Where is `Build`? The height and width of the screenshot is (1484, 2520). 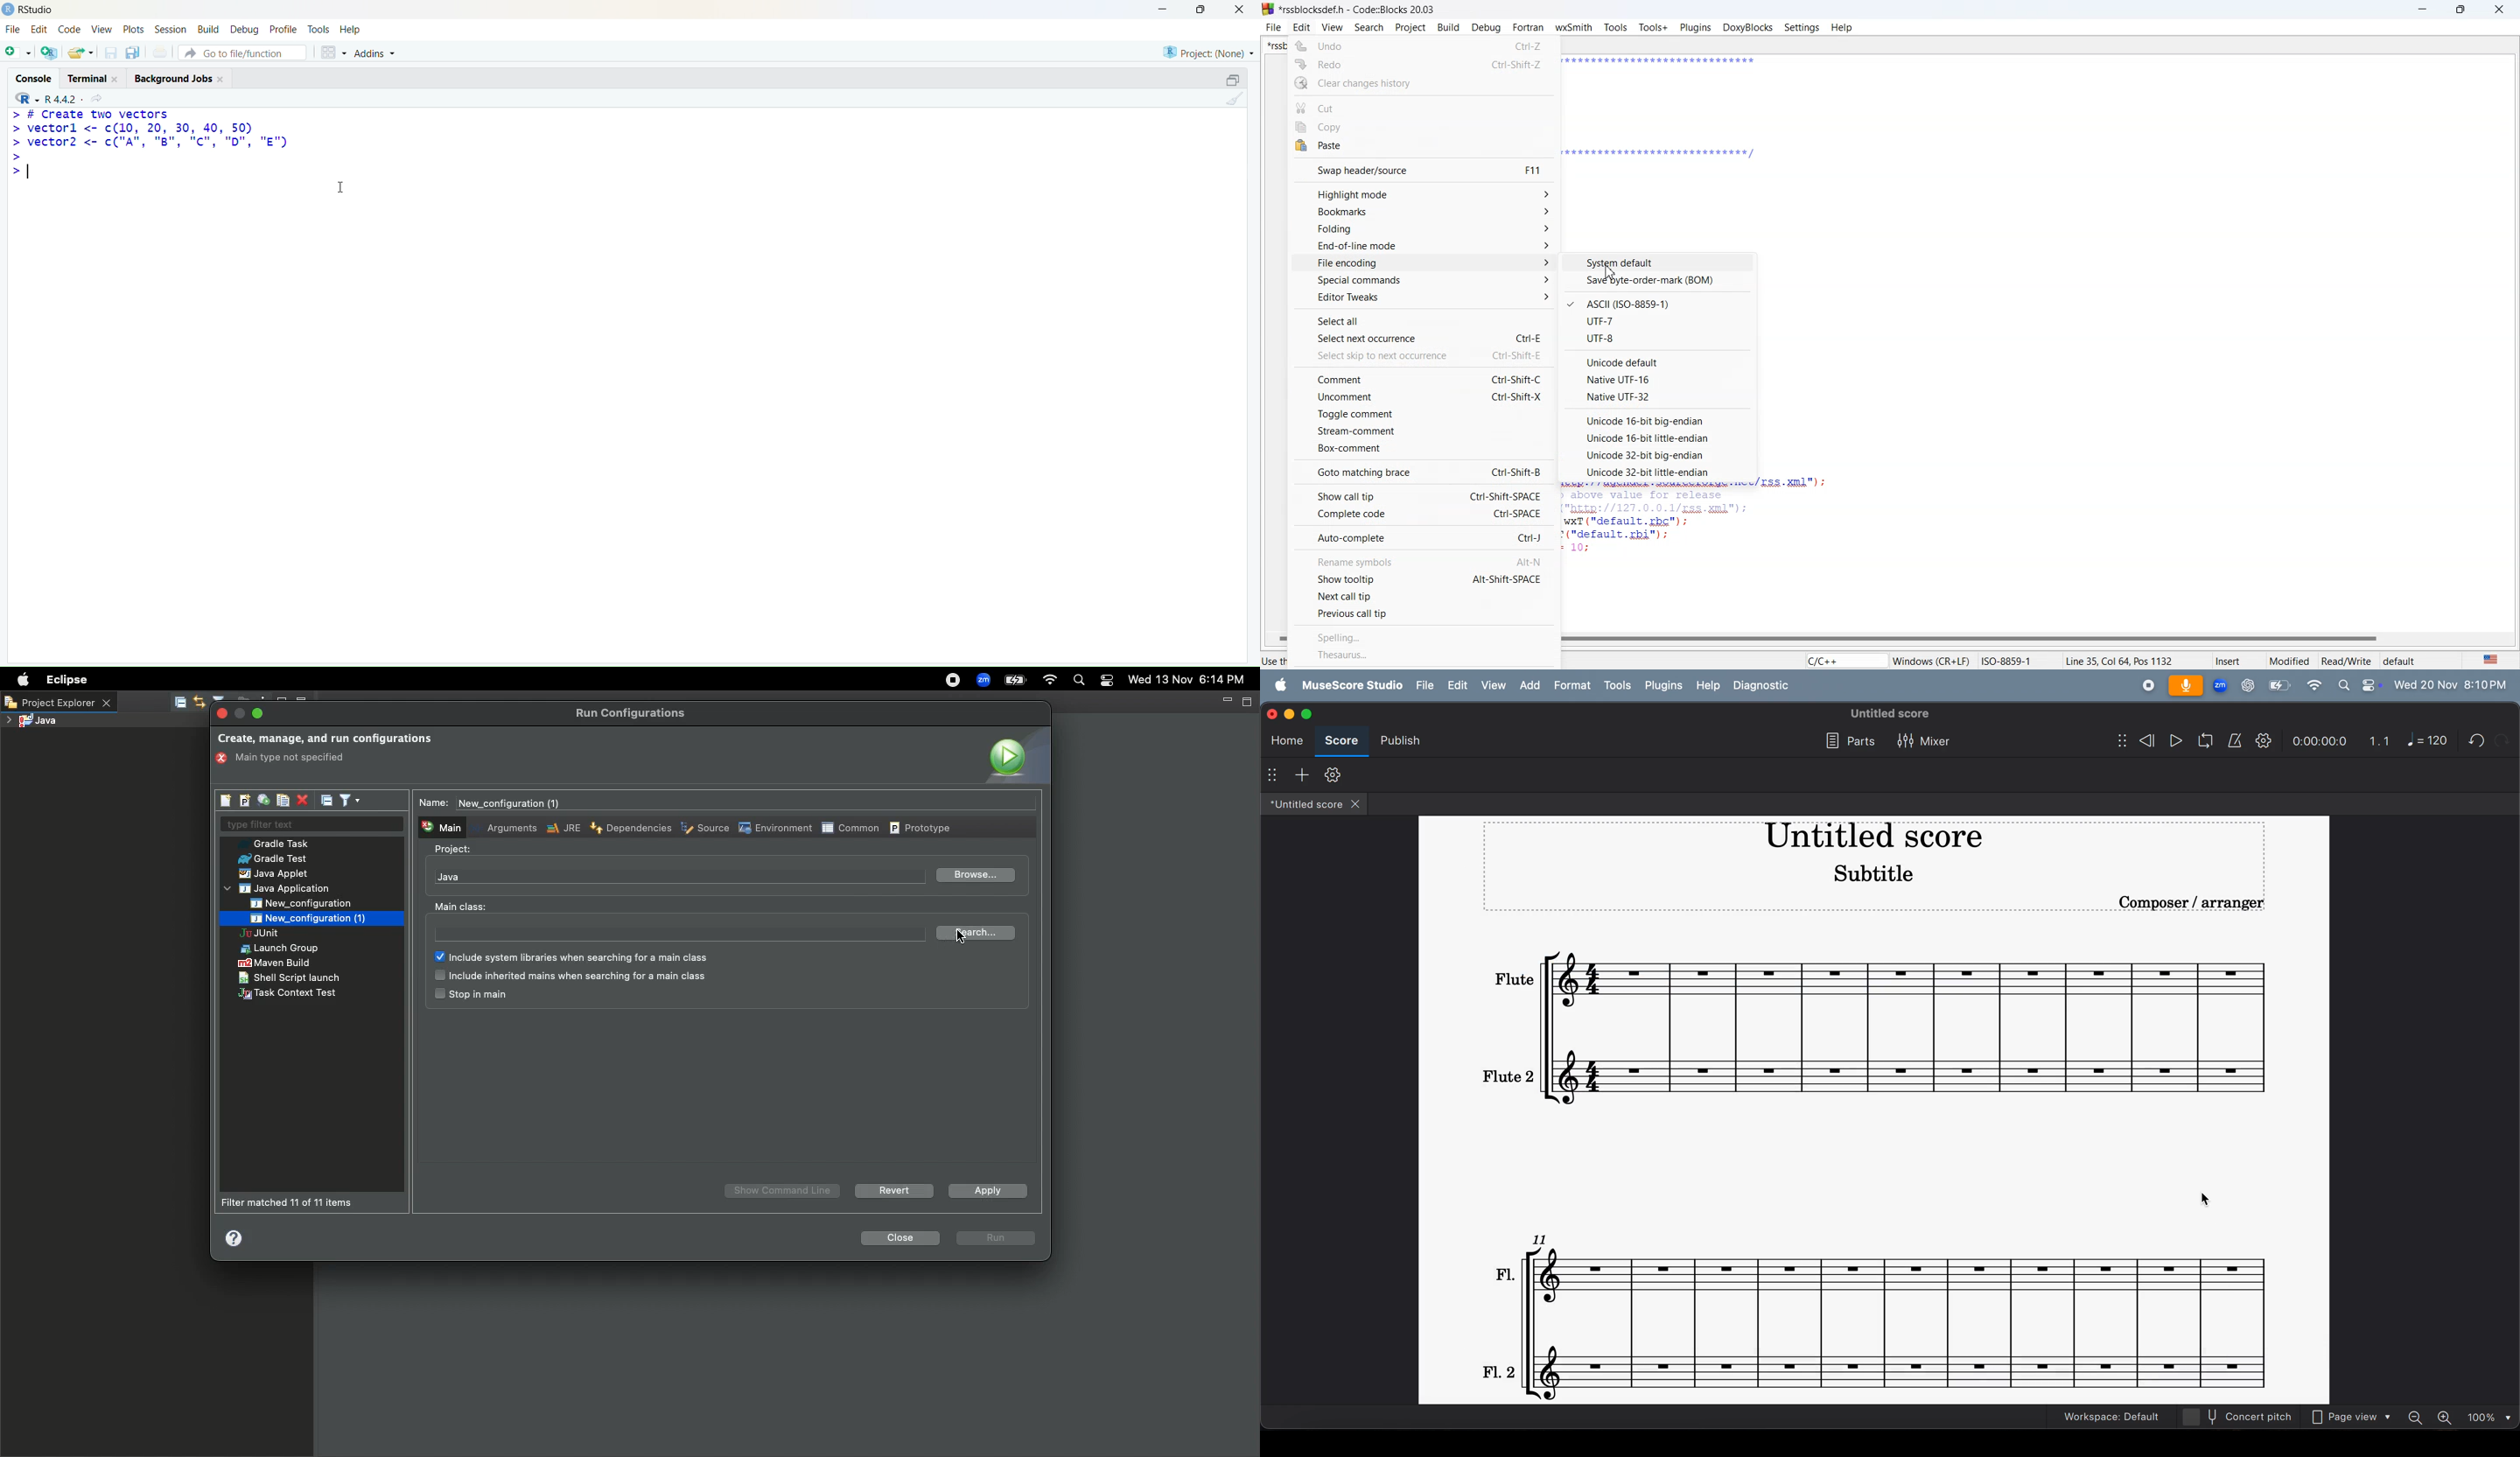 Build is located at coordinates (1449, 27).